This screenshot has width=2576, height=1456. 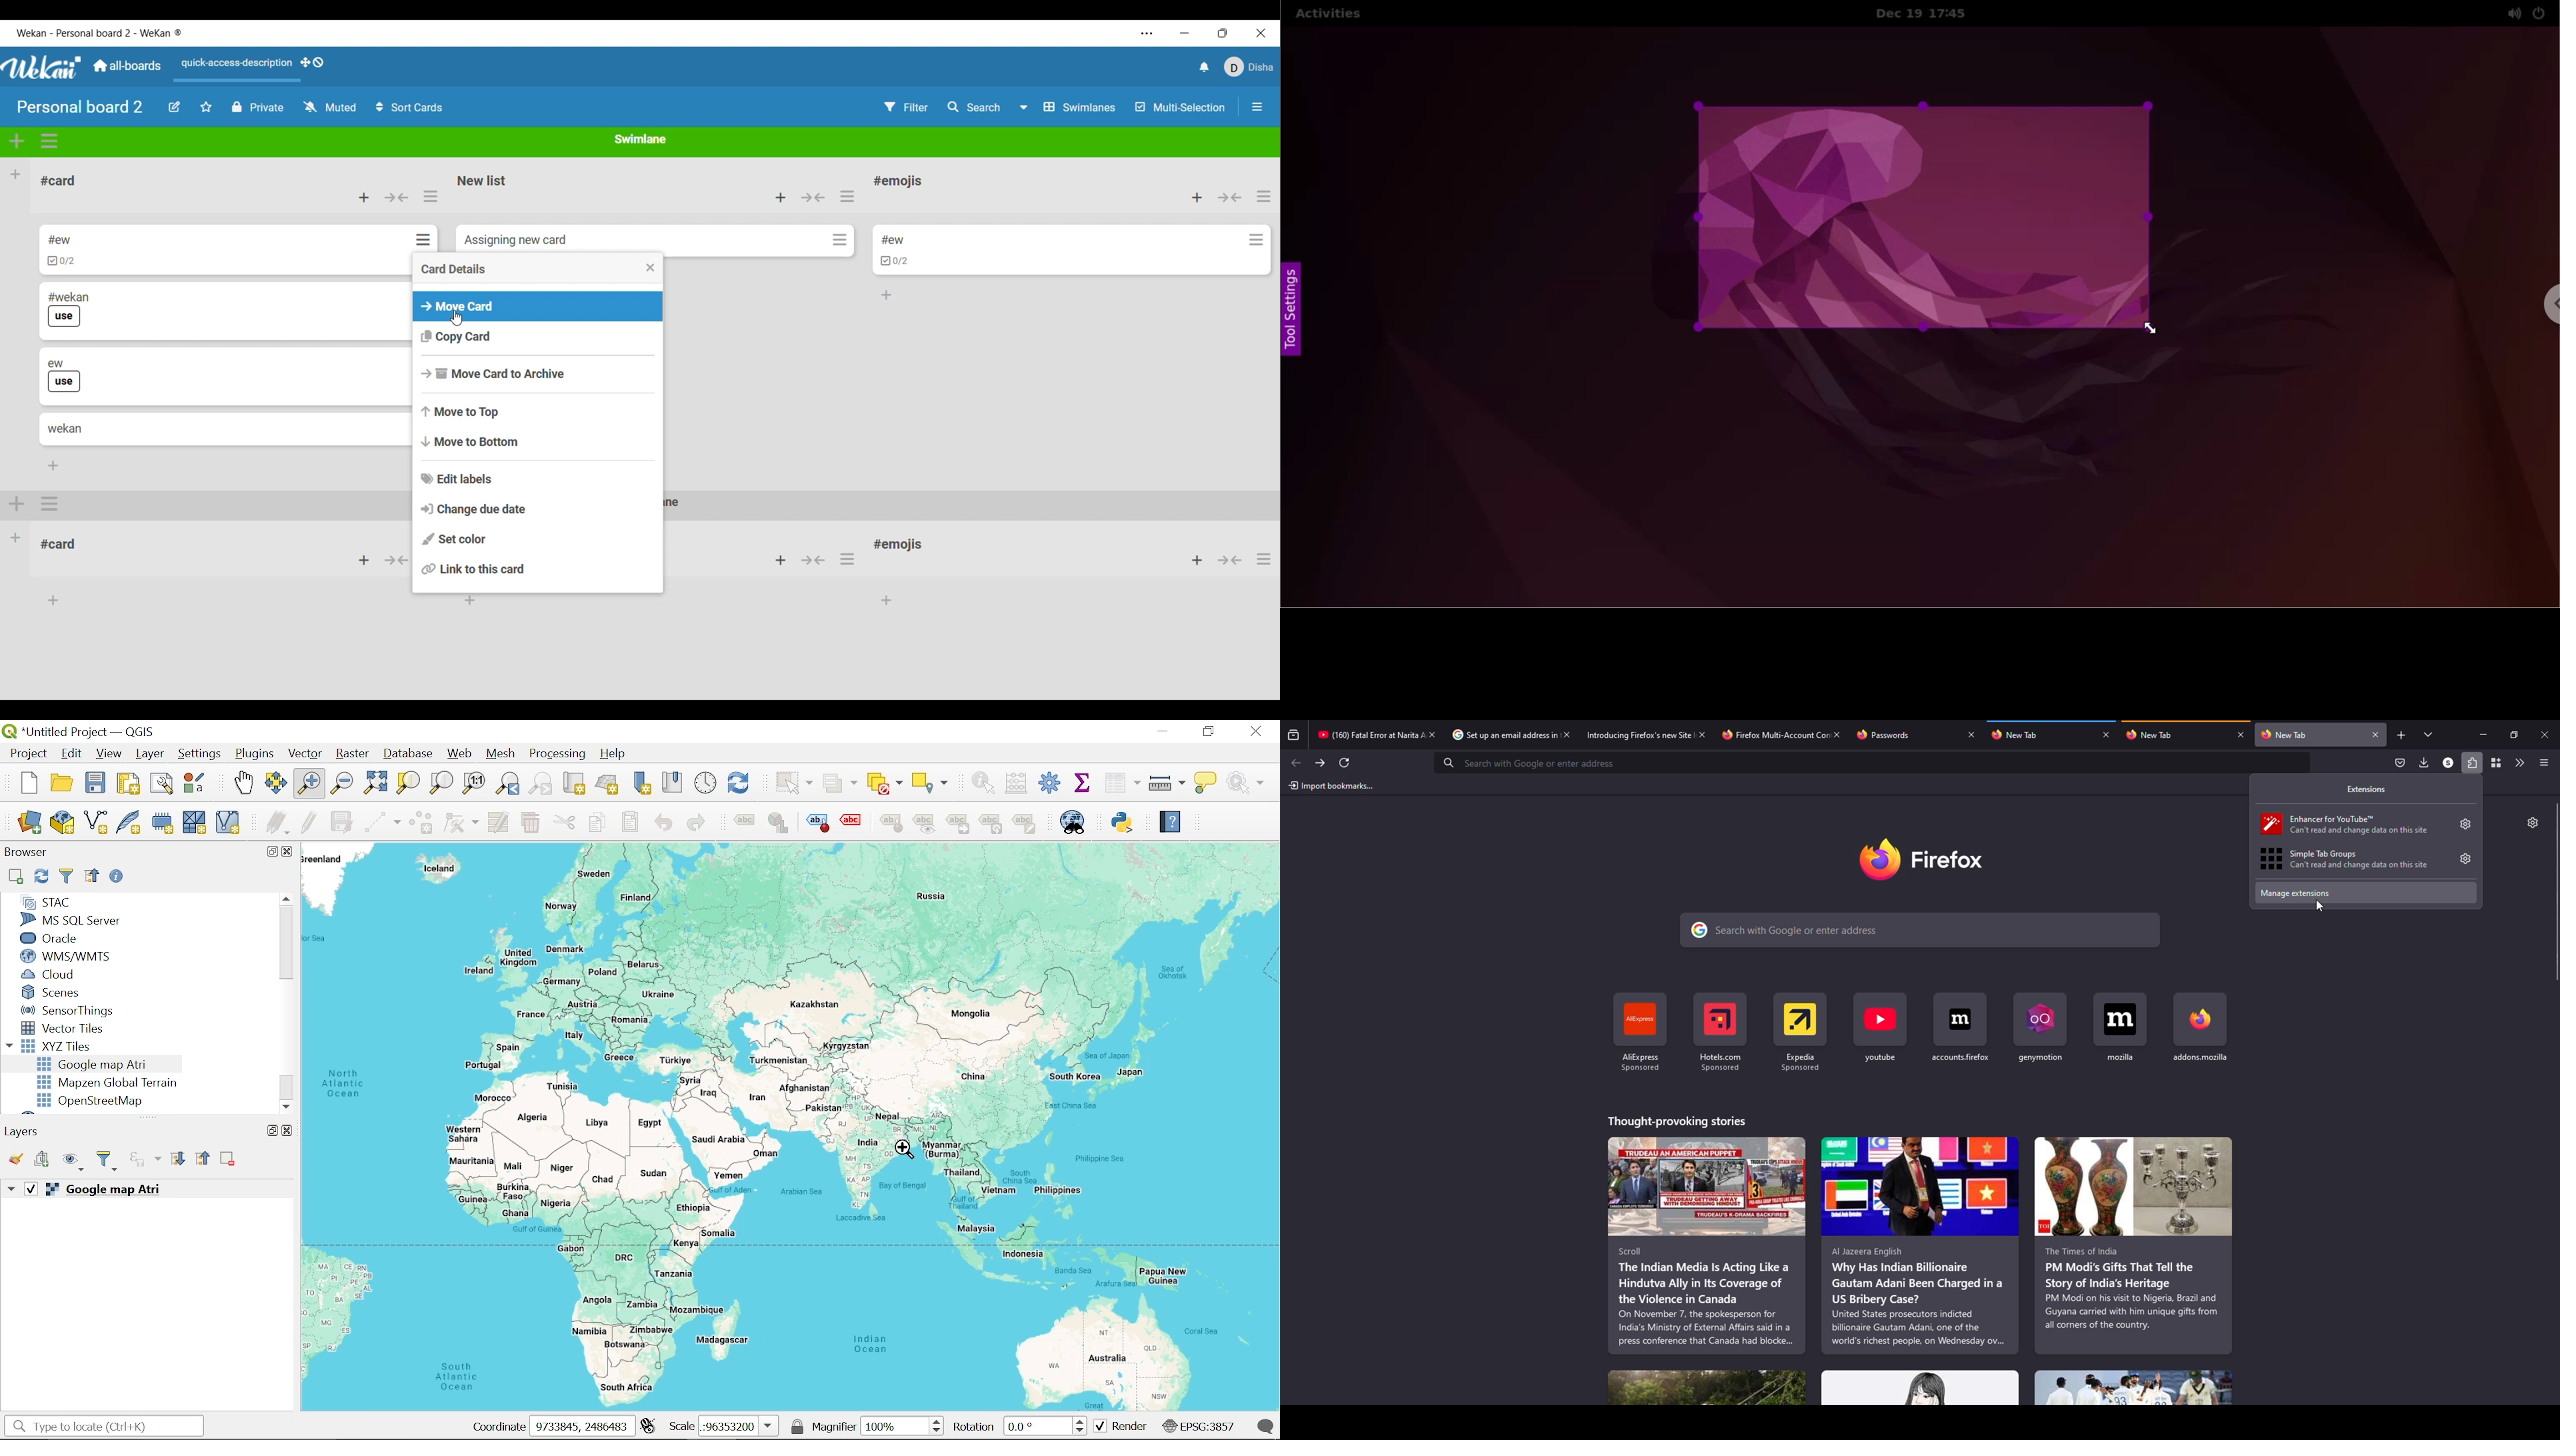 What do you see at coordinates (1185, 33) in the screenshot?
I see `Minimize` at bounding box center [1185, 33].